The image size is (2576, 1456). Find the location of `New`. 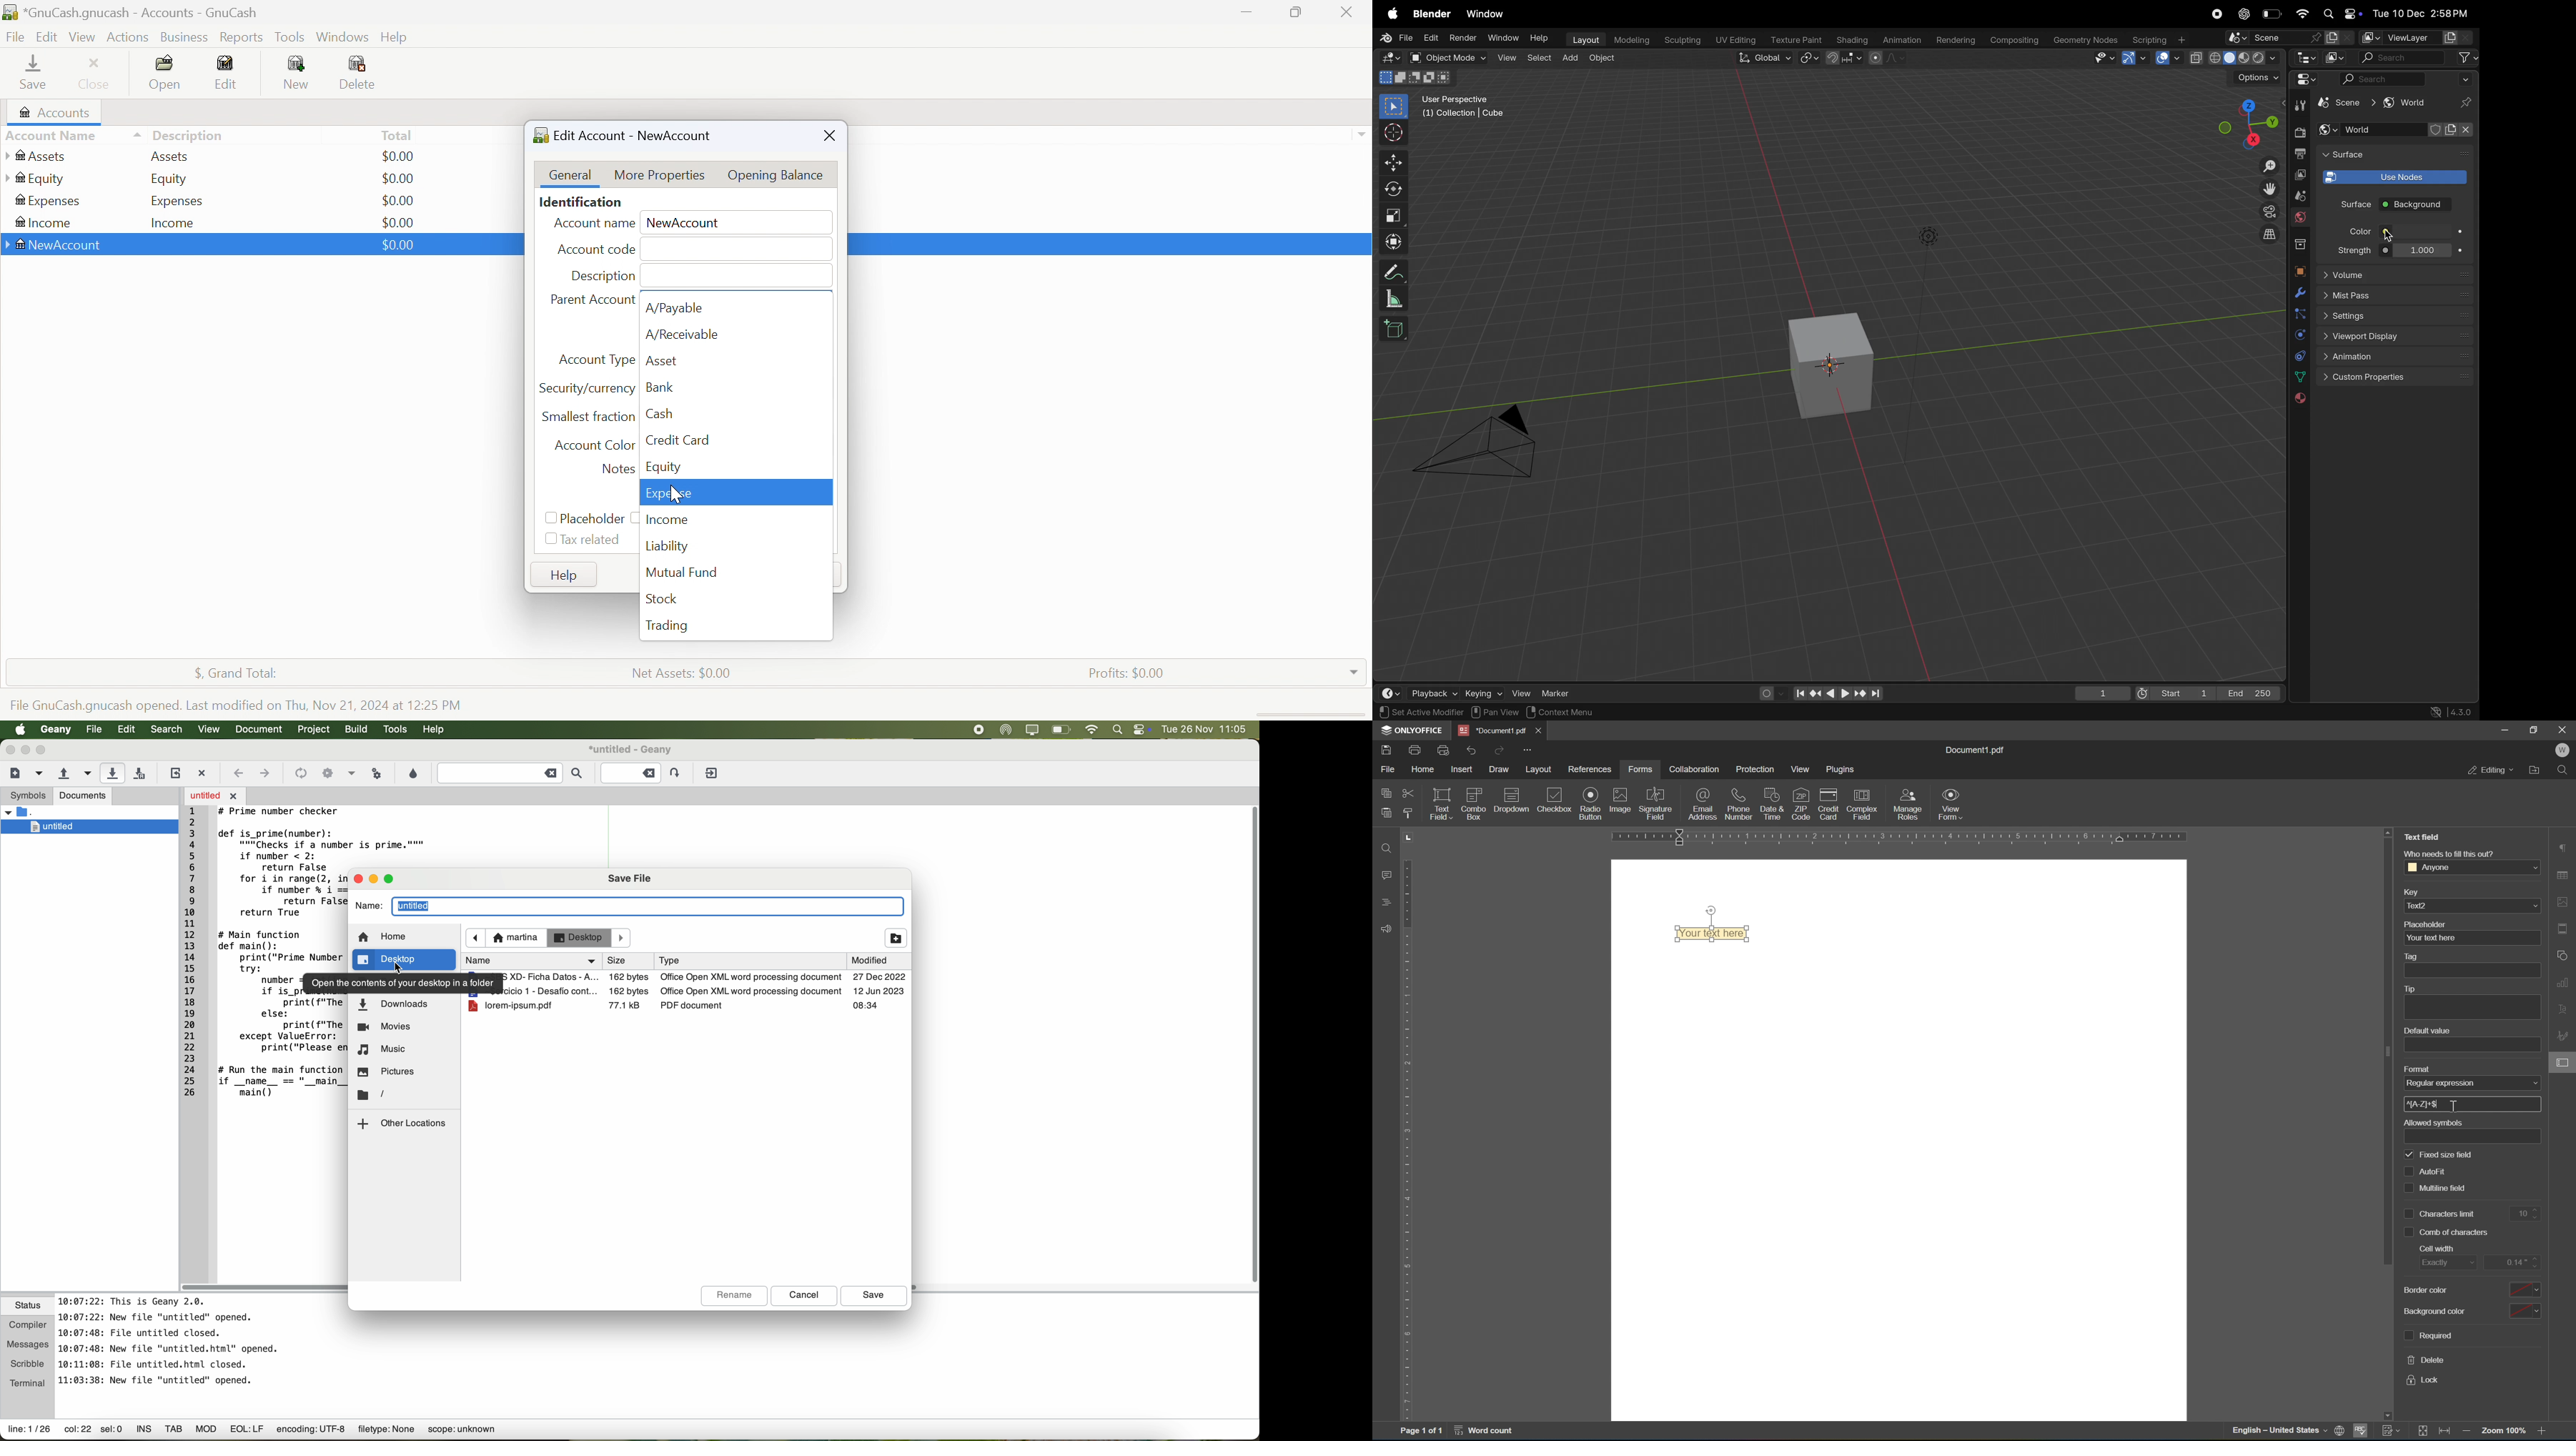

New is located at coordinates (295, 71).